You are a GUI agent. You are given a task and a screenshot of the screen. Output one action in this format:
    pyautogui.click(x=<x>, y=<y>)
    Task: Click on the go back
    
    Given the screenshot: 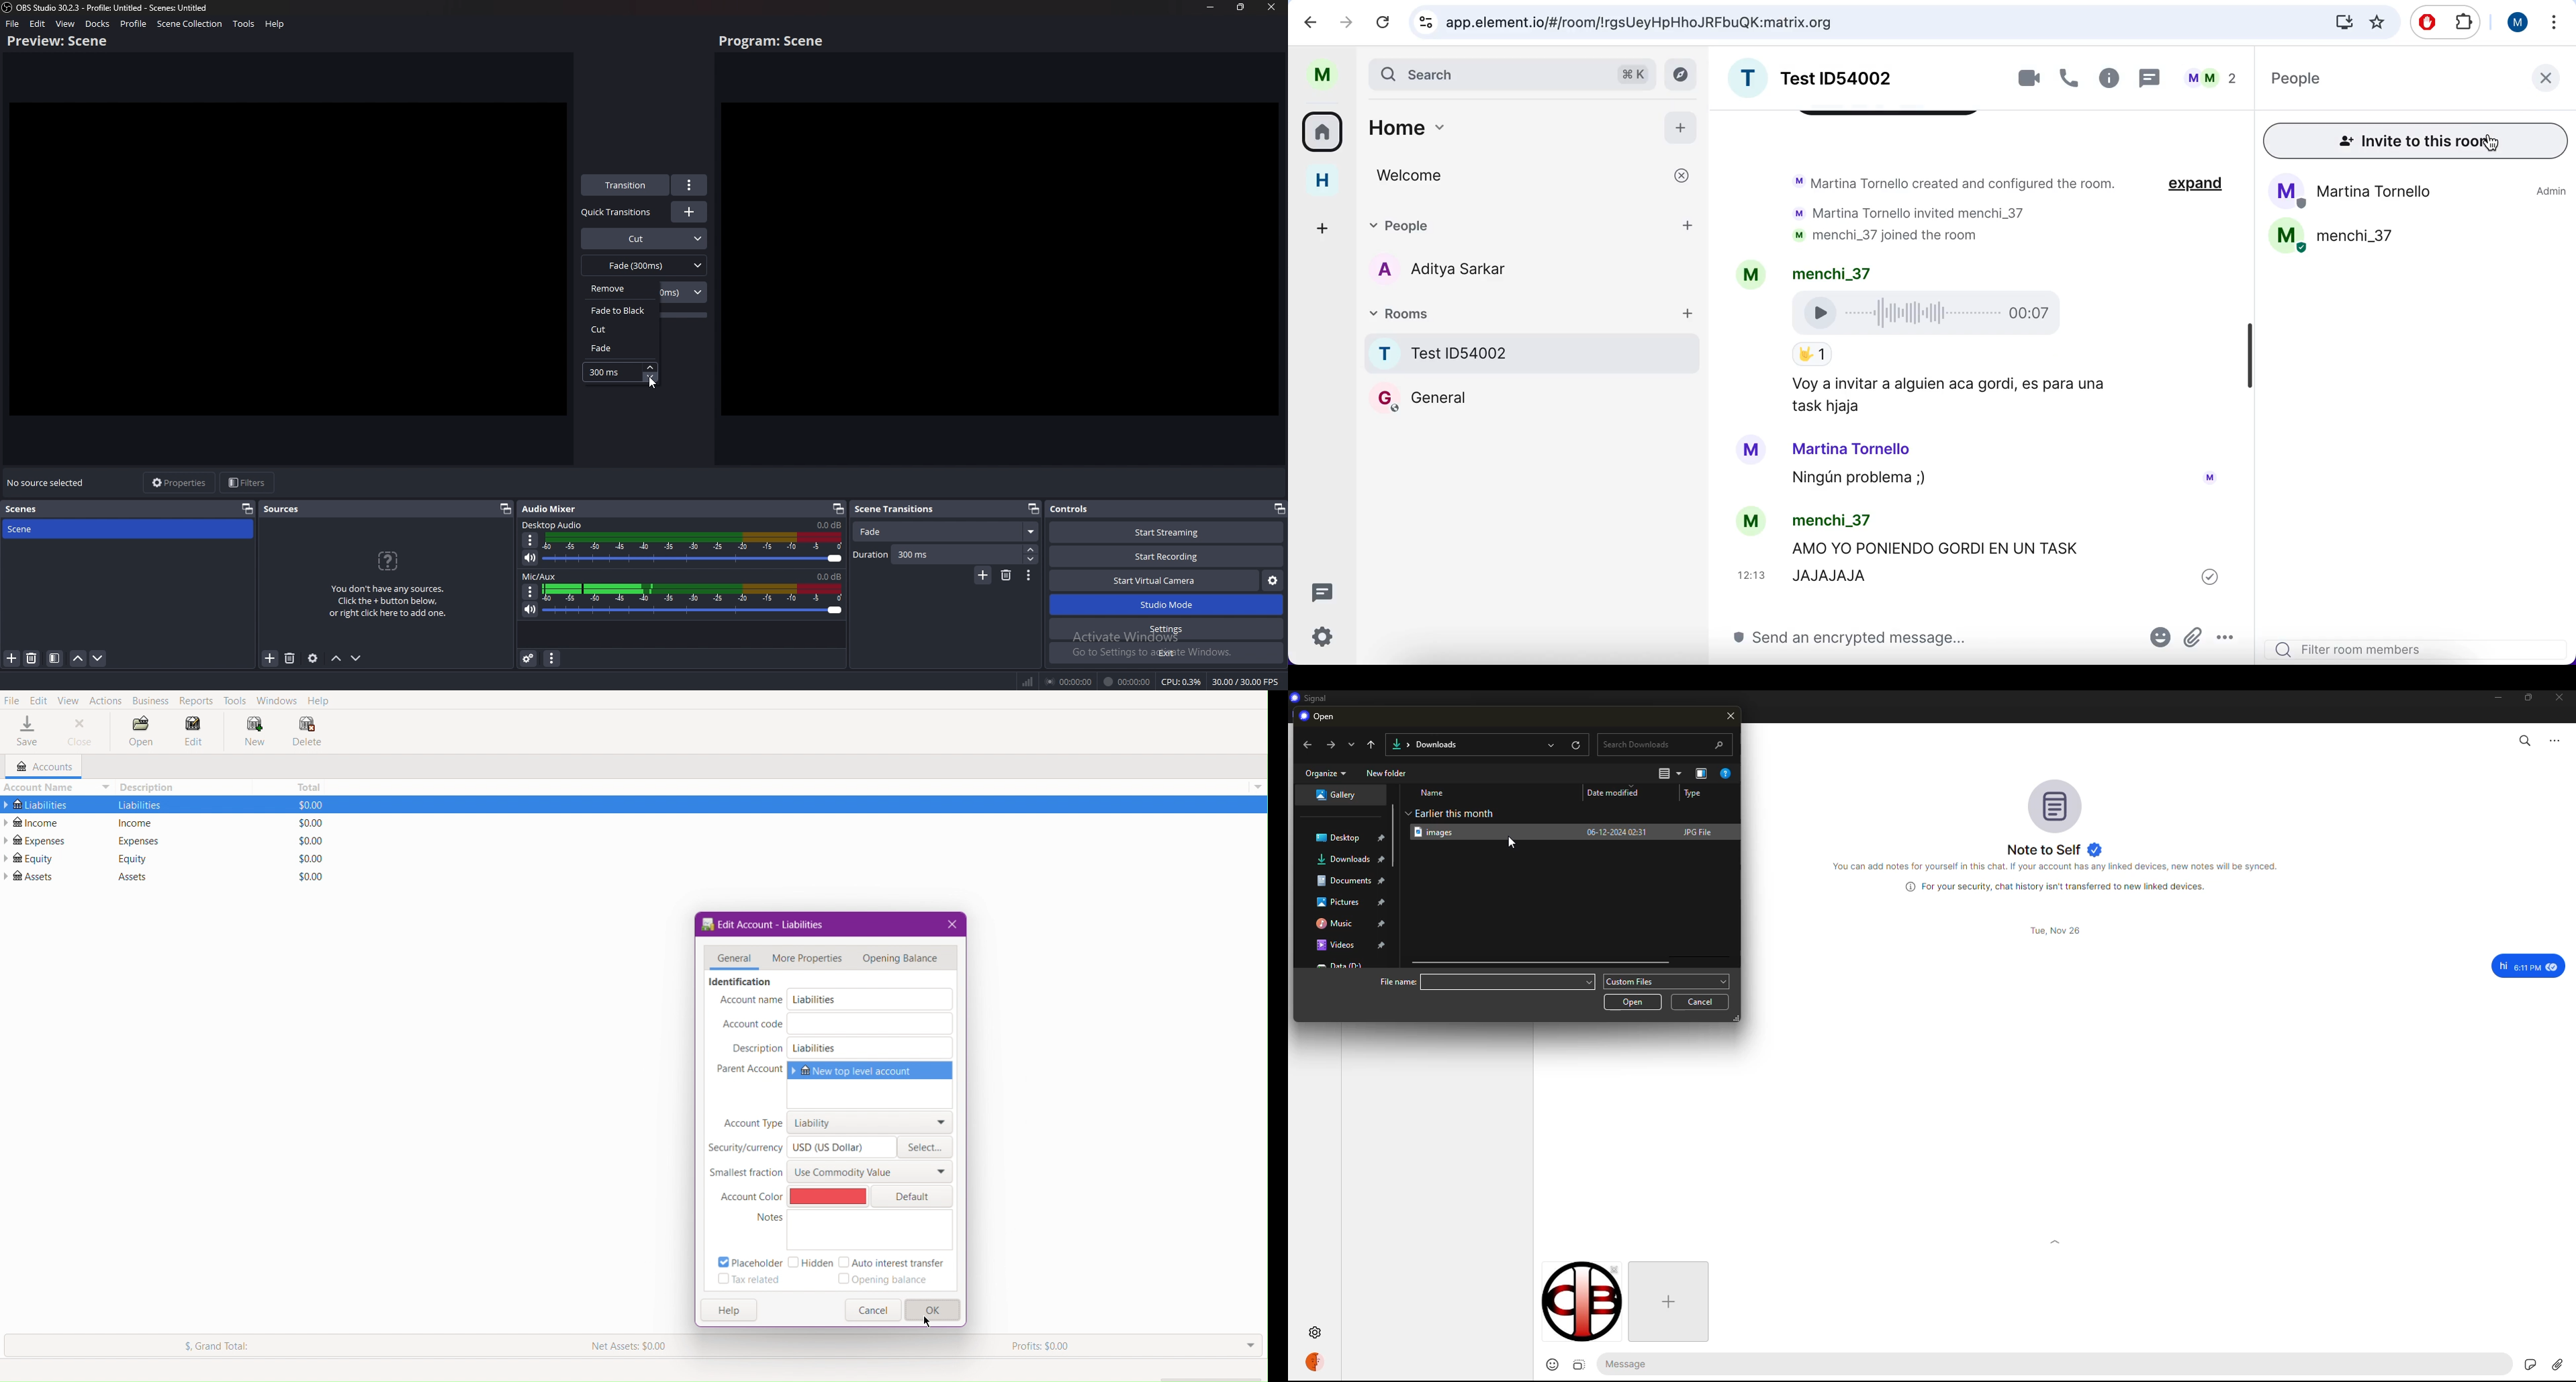 What is the action you would take?
    pyautogui.click(x=1373, y=743)
    